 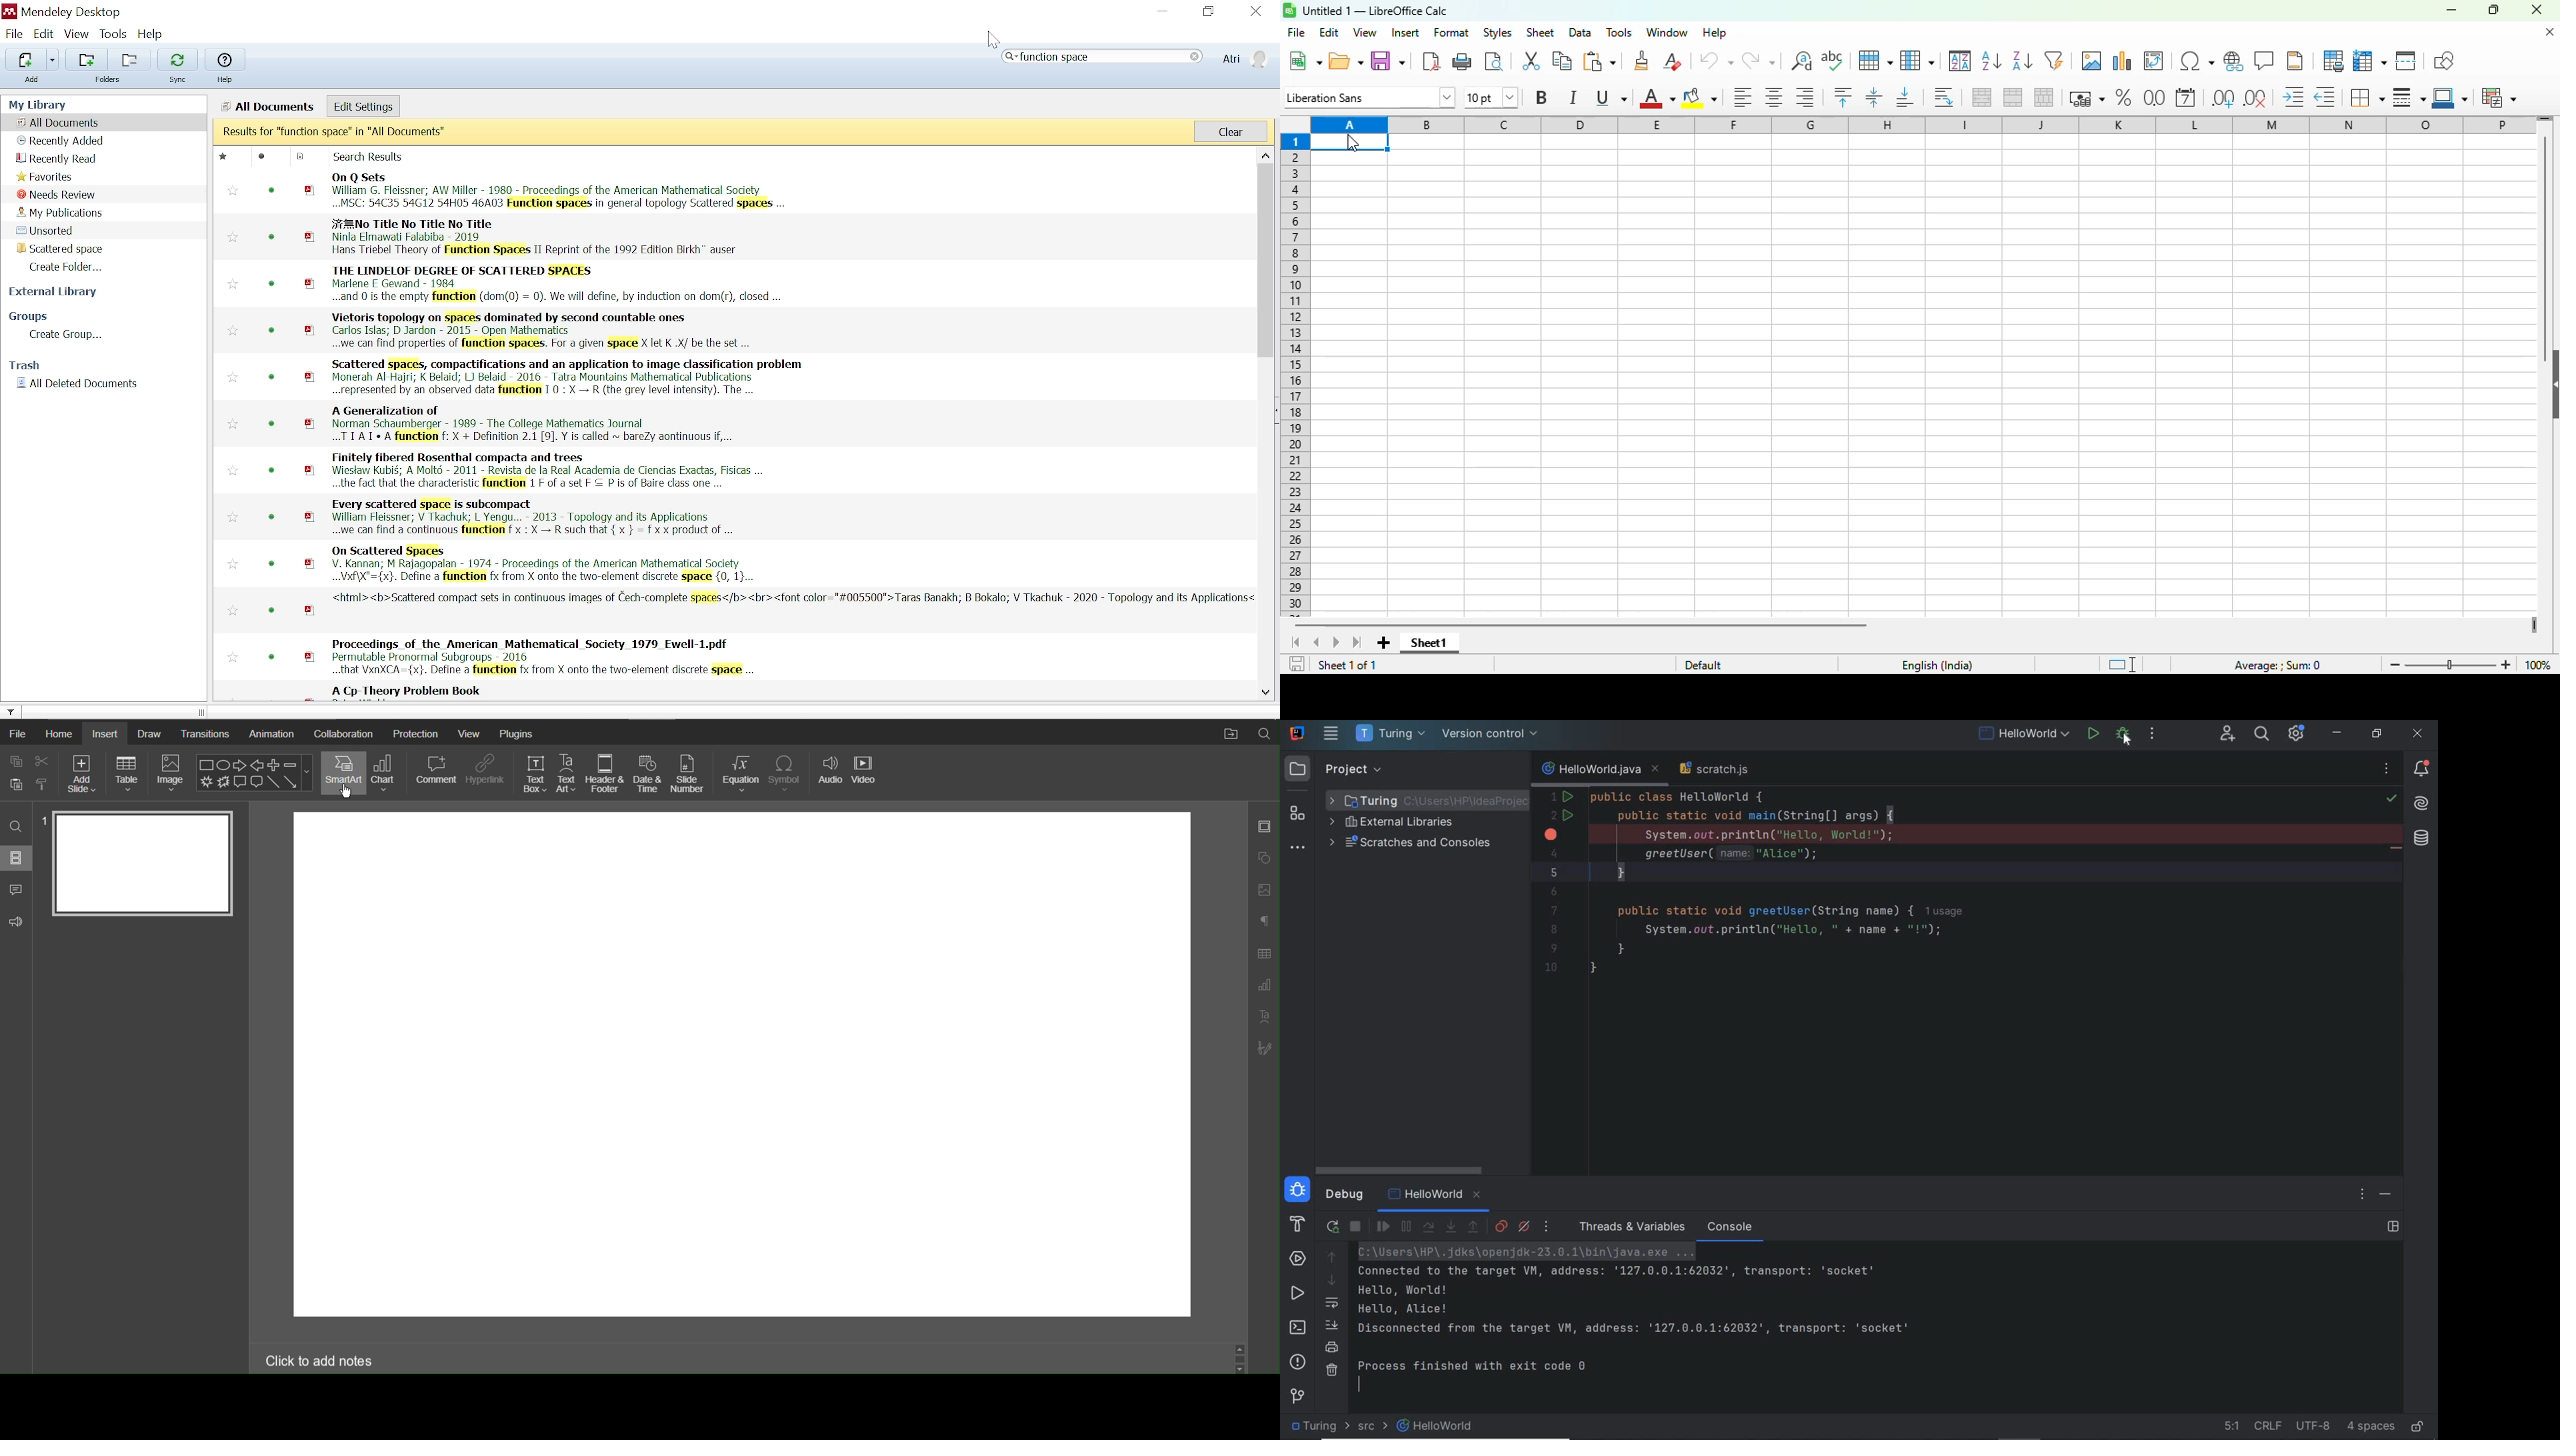 What do you see at coordinates (1245, 57) in the screenshot?
I see `Profile` at bounding box center [1245, 57].